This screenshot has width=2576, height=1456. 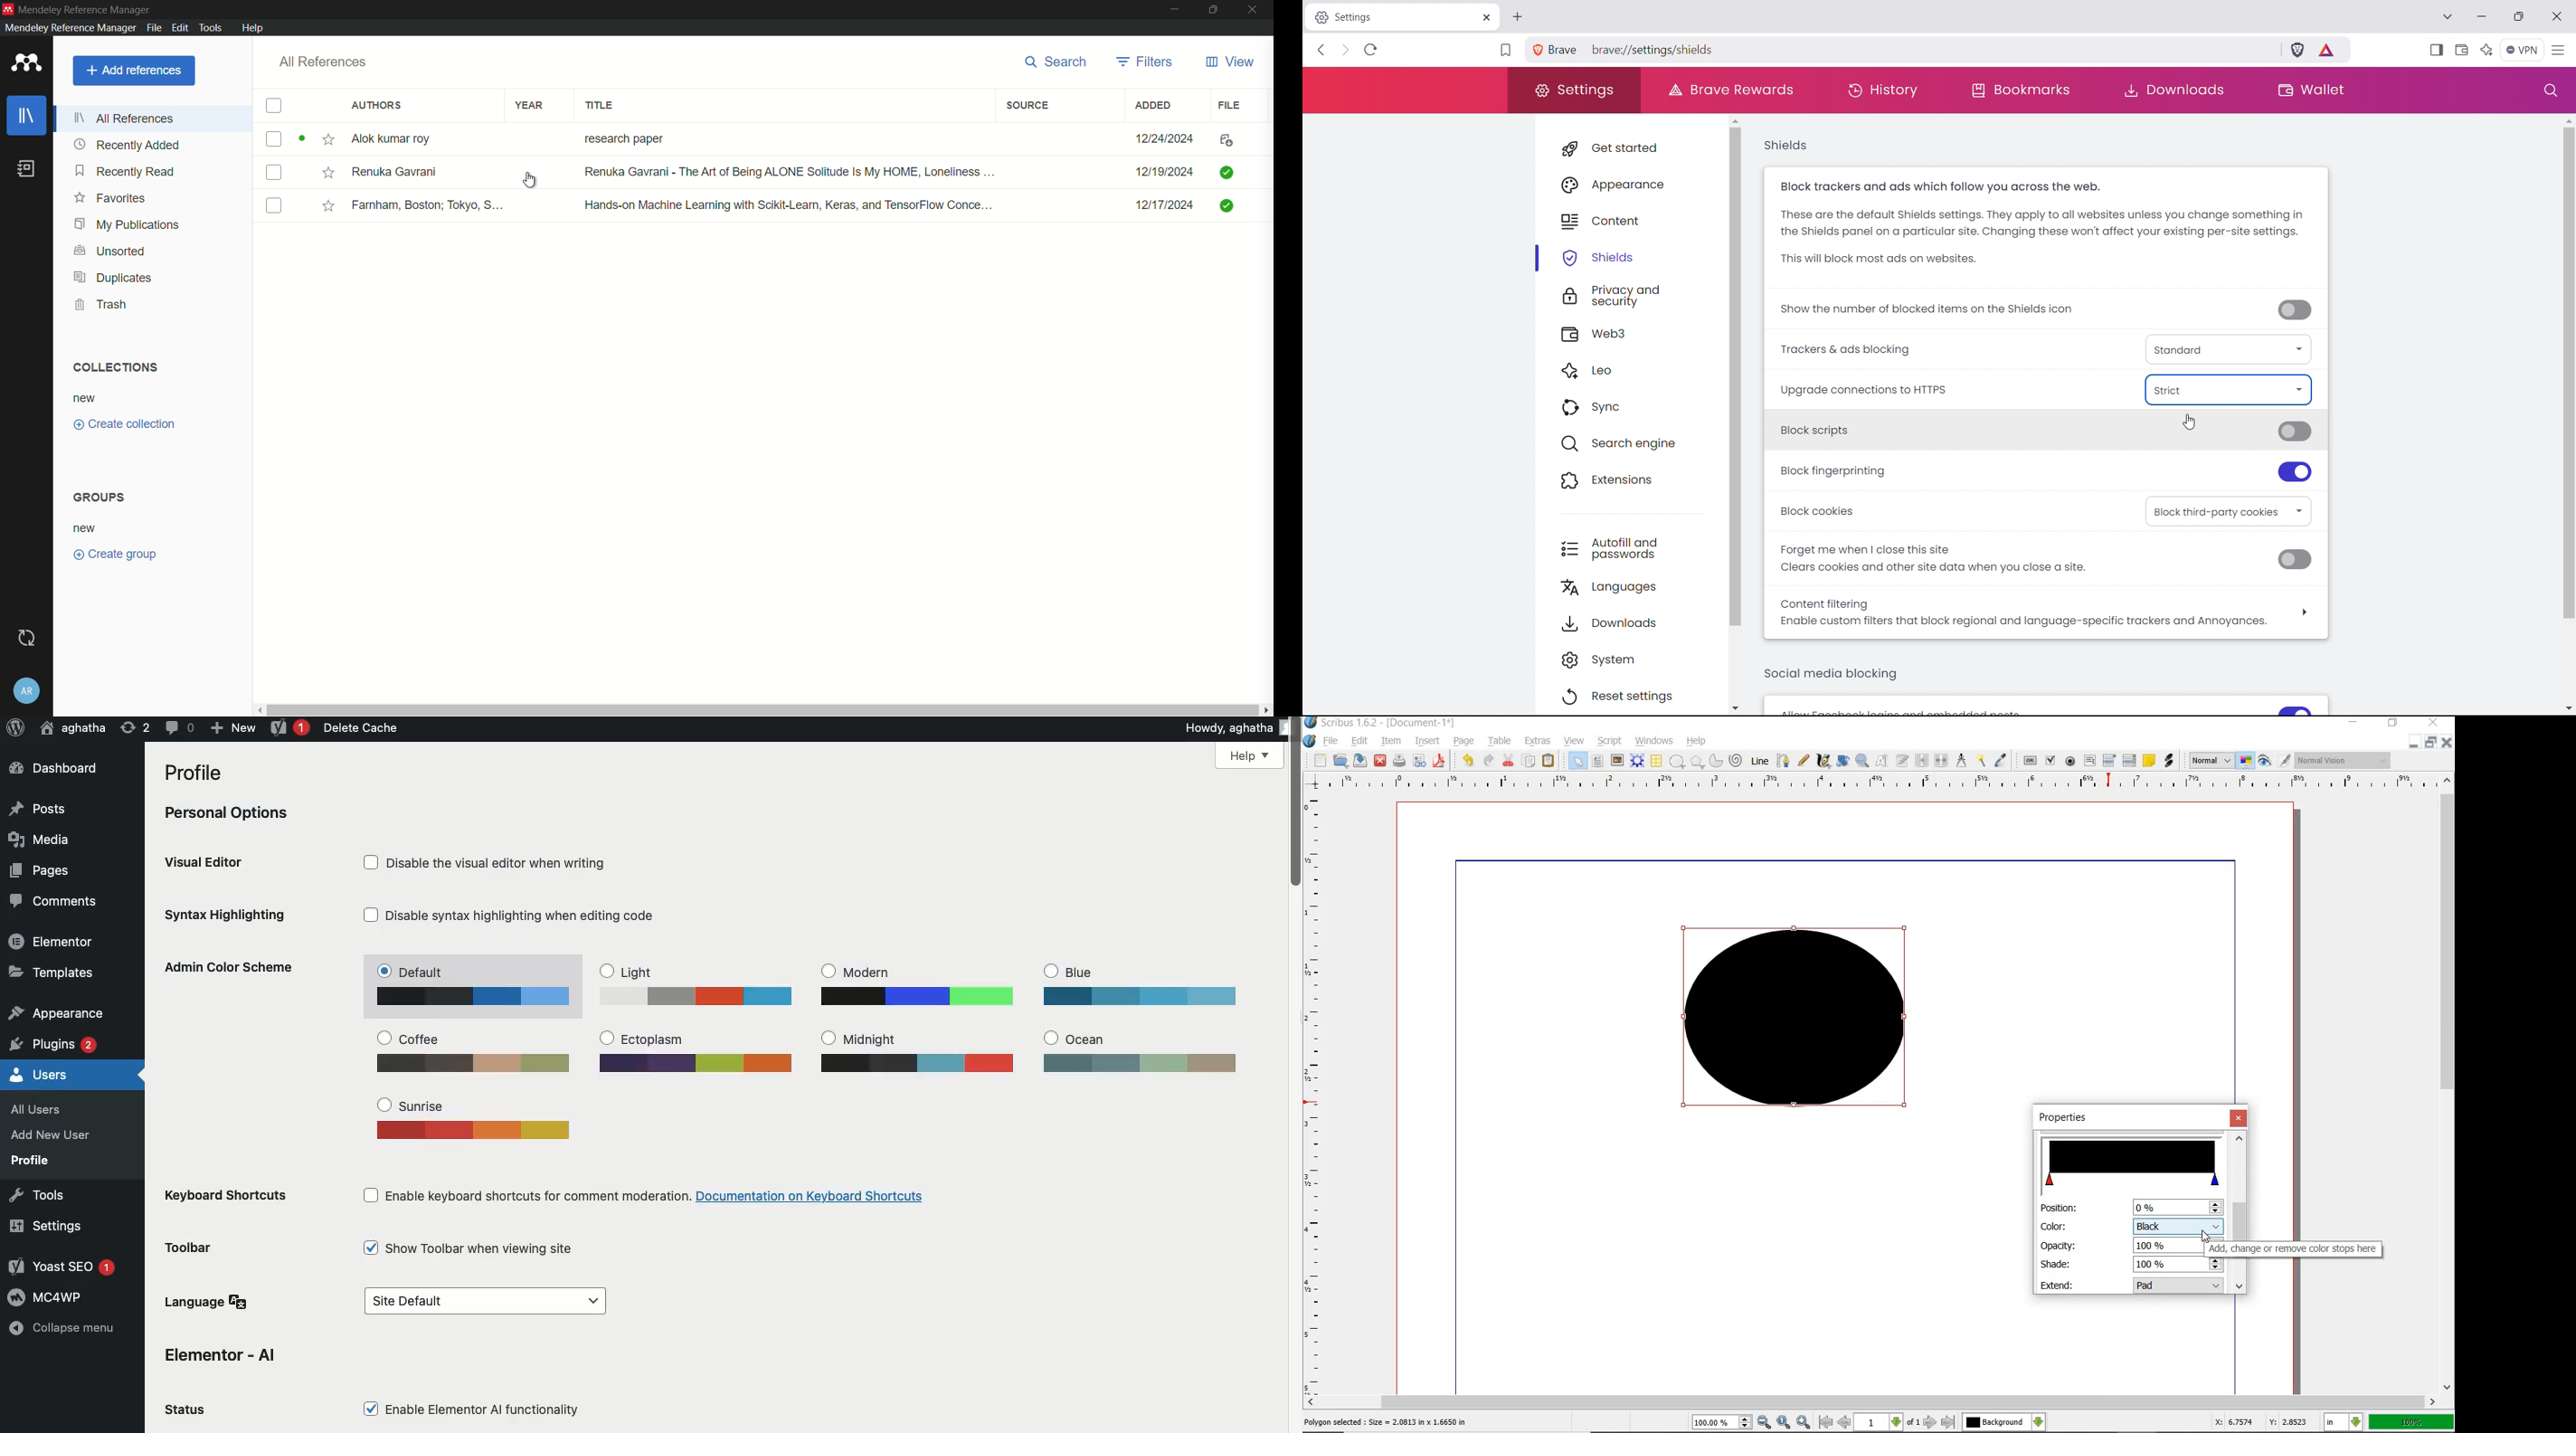 I want to click on shade, so click(x=2172, y=1265).